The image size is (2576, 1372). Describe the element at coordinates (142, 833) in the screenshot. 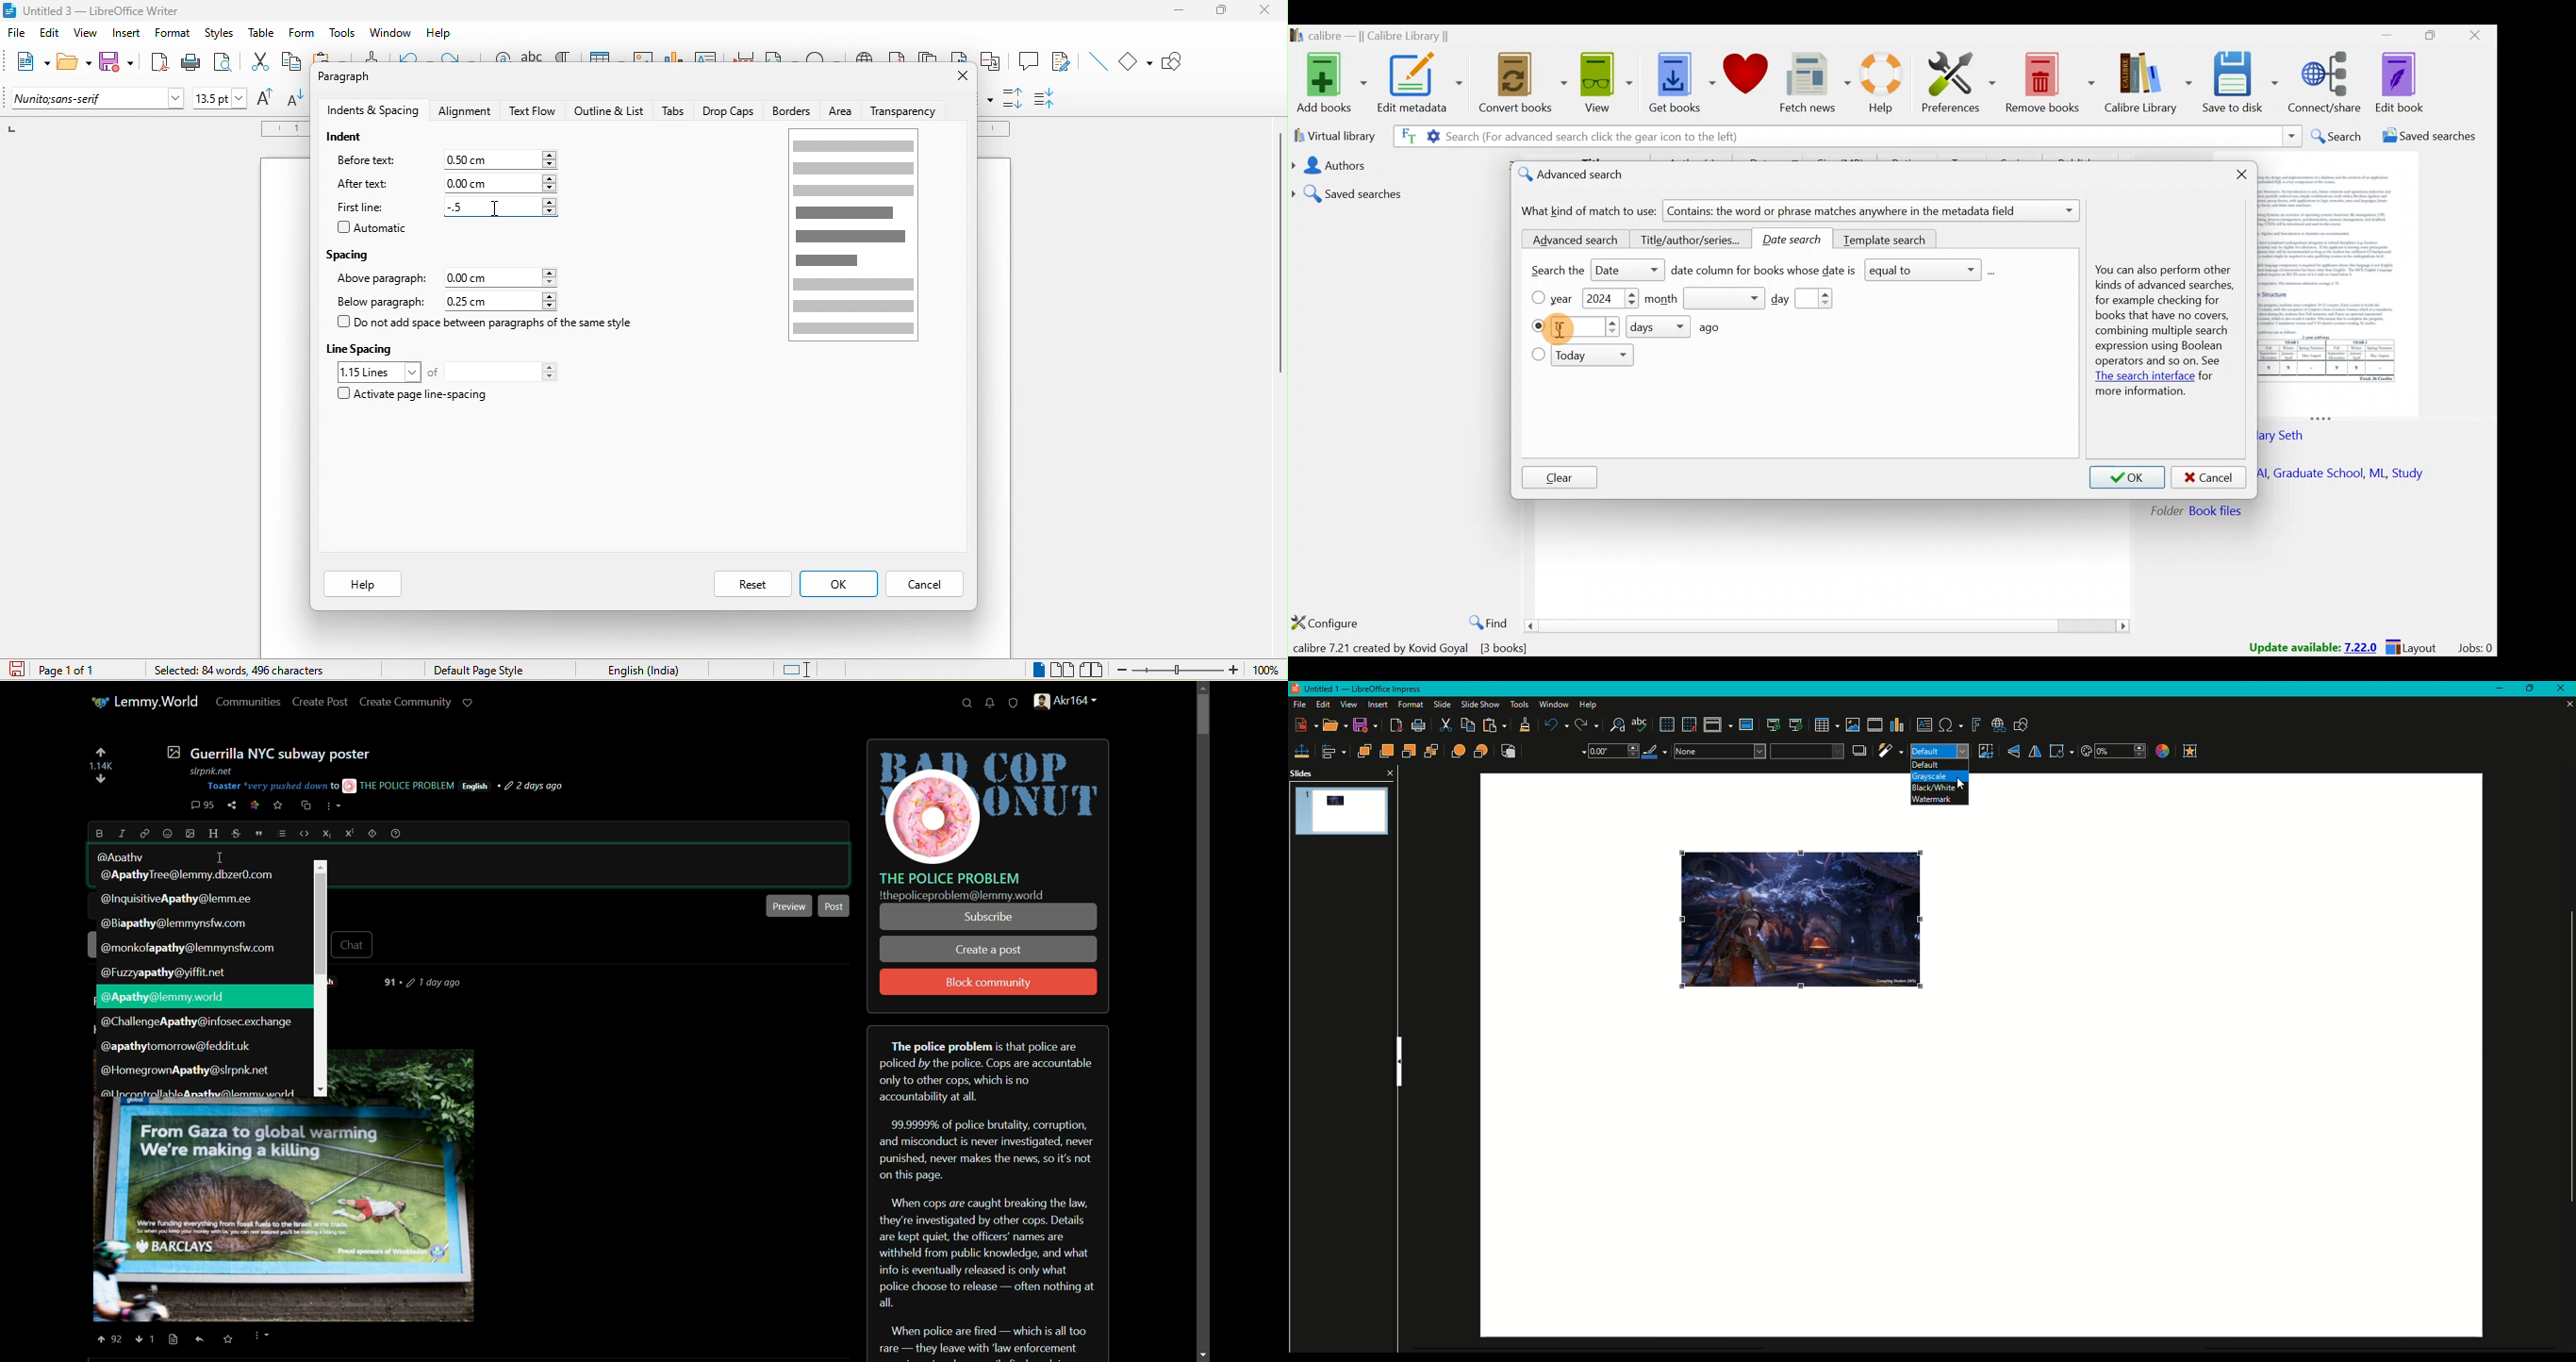

I see `link` at that location.